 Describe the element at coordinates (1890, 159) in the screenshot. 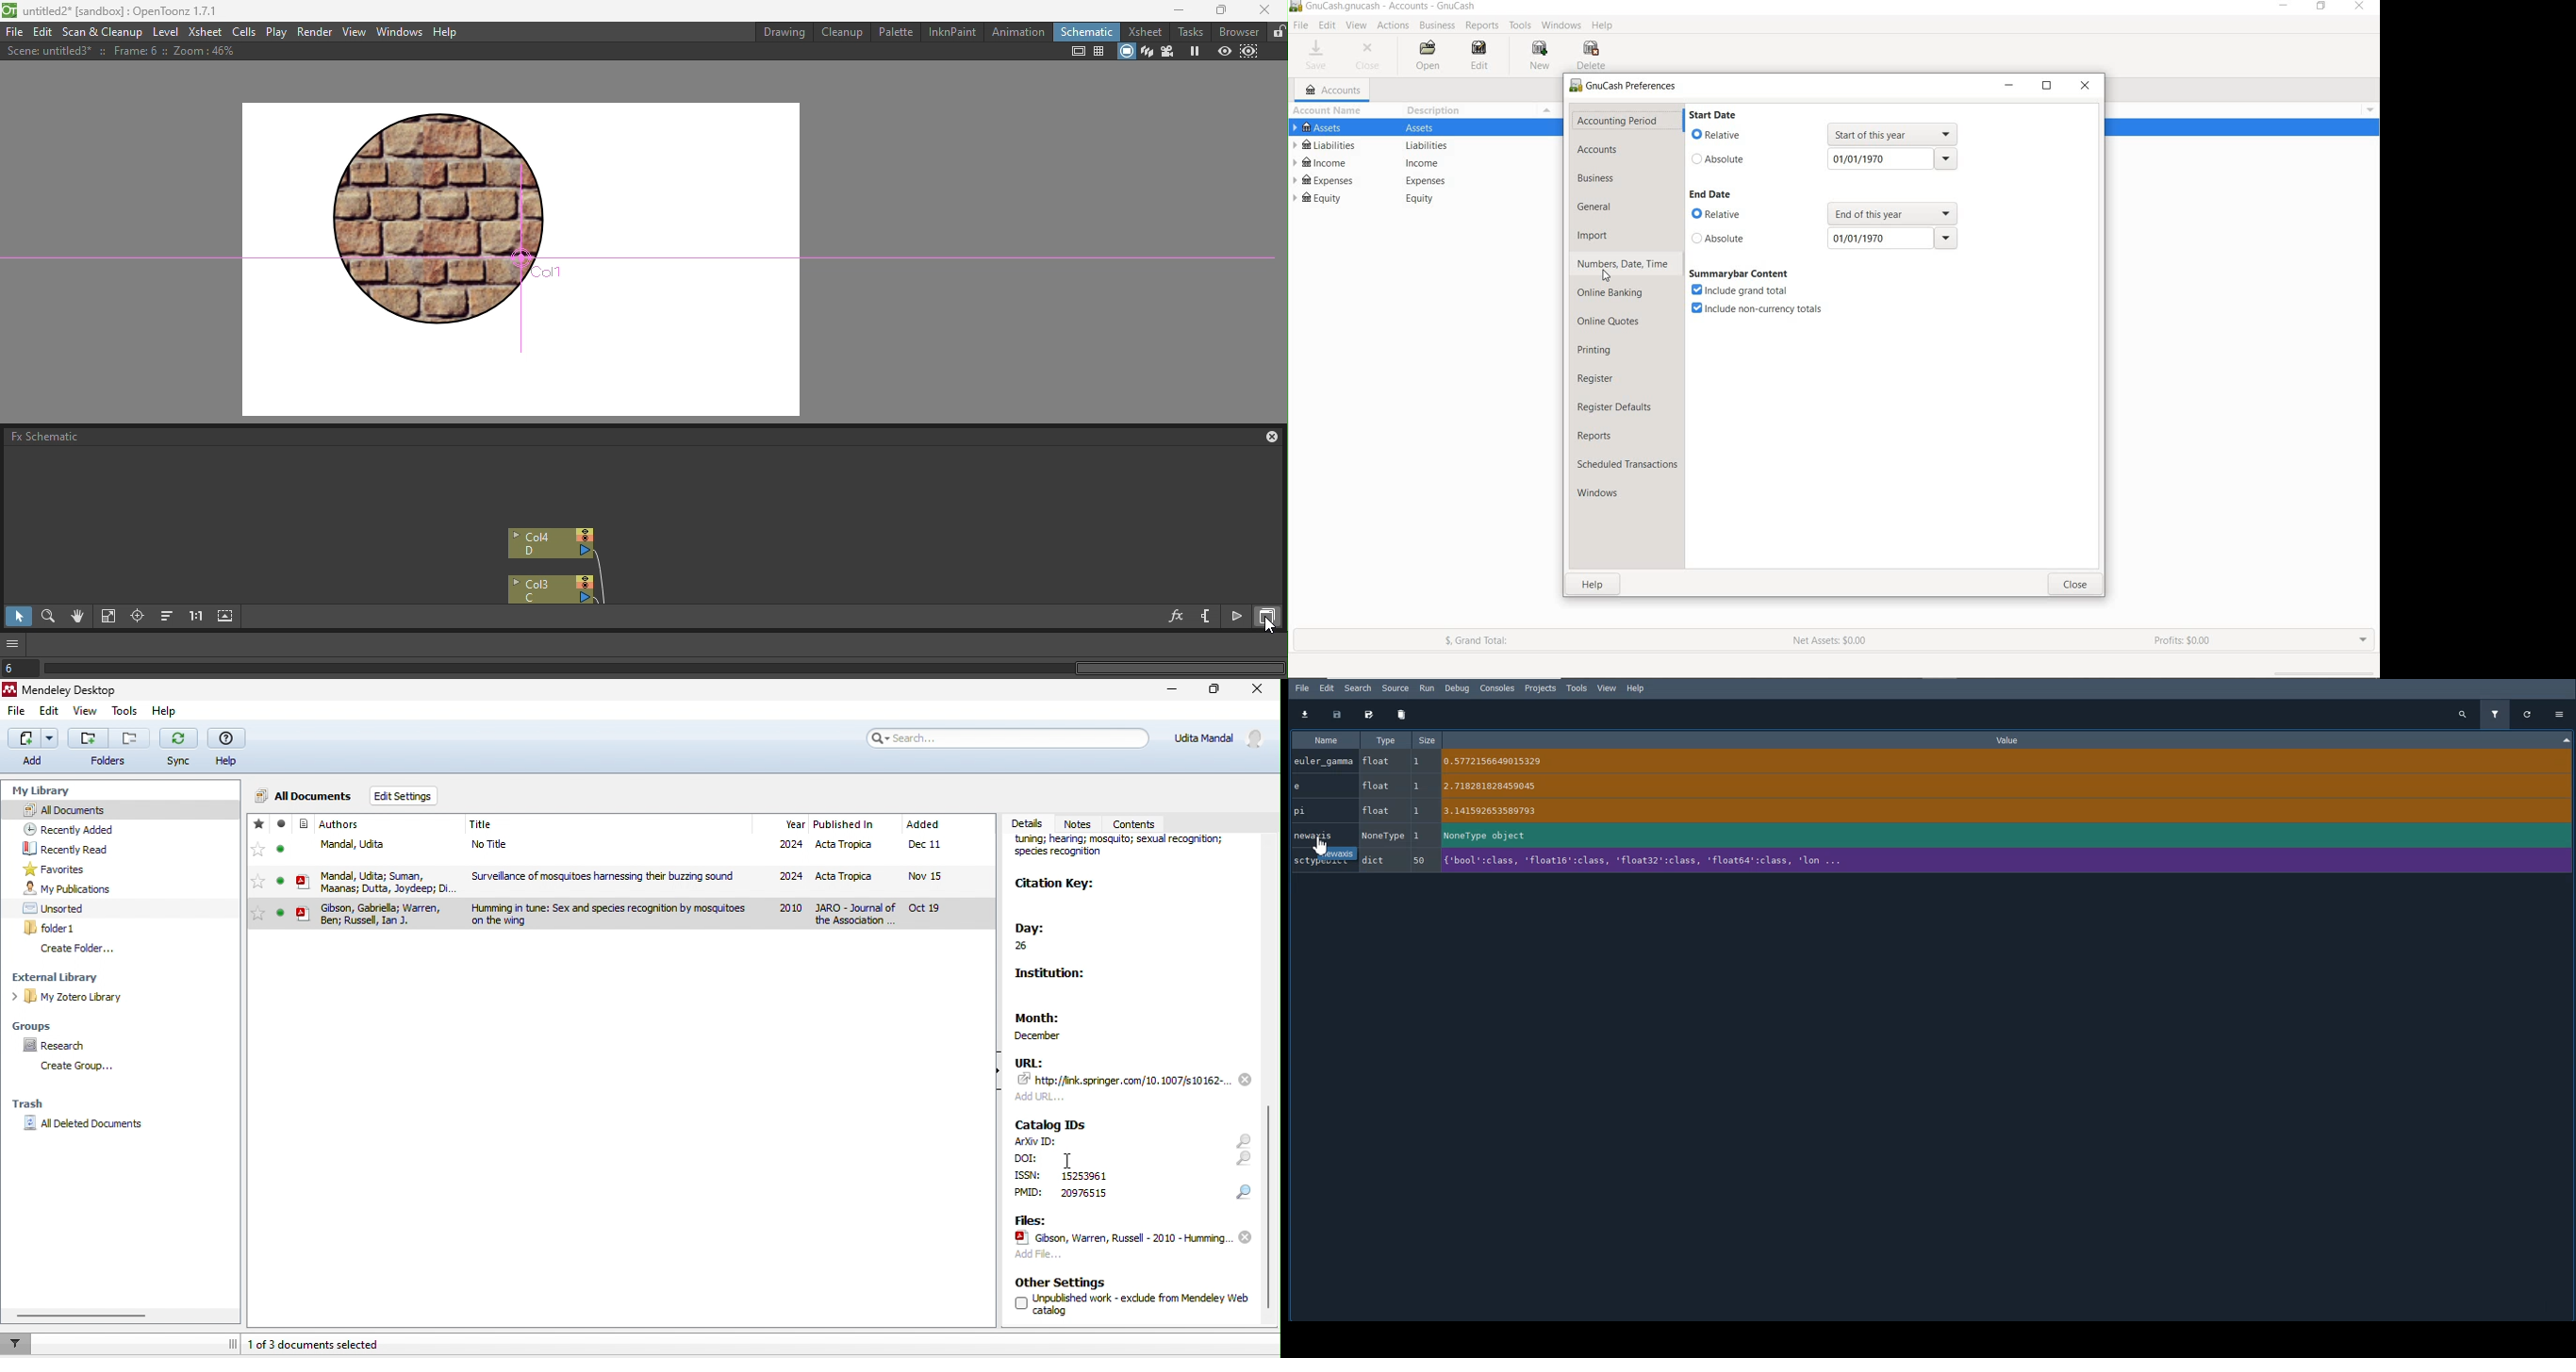

I see `01/01/1970` at that location.